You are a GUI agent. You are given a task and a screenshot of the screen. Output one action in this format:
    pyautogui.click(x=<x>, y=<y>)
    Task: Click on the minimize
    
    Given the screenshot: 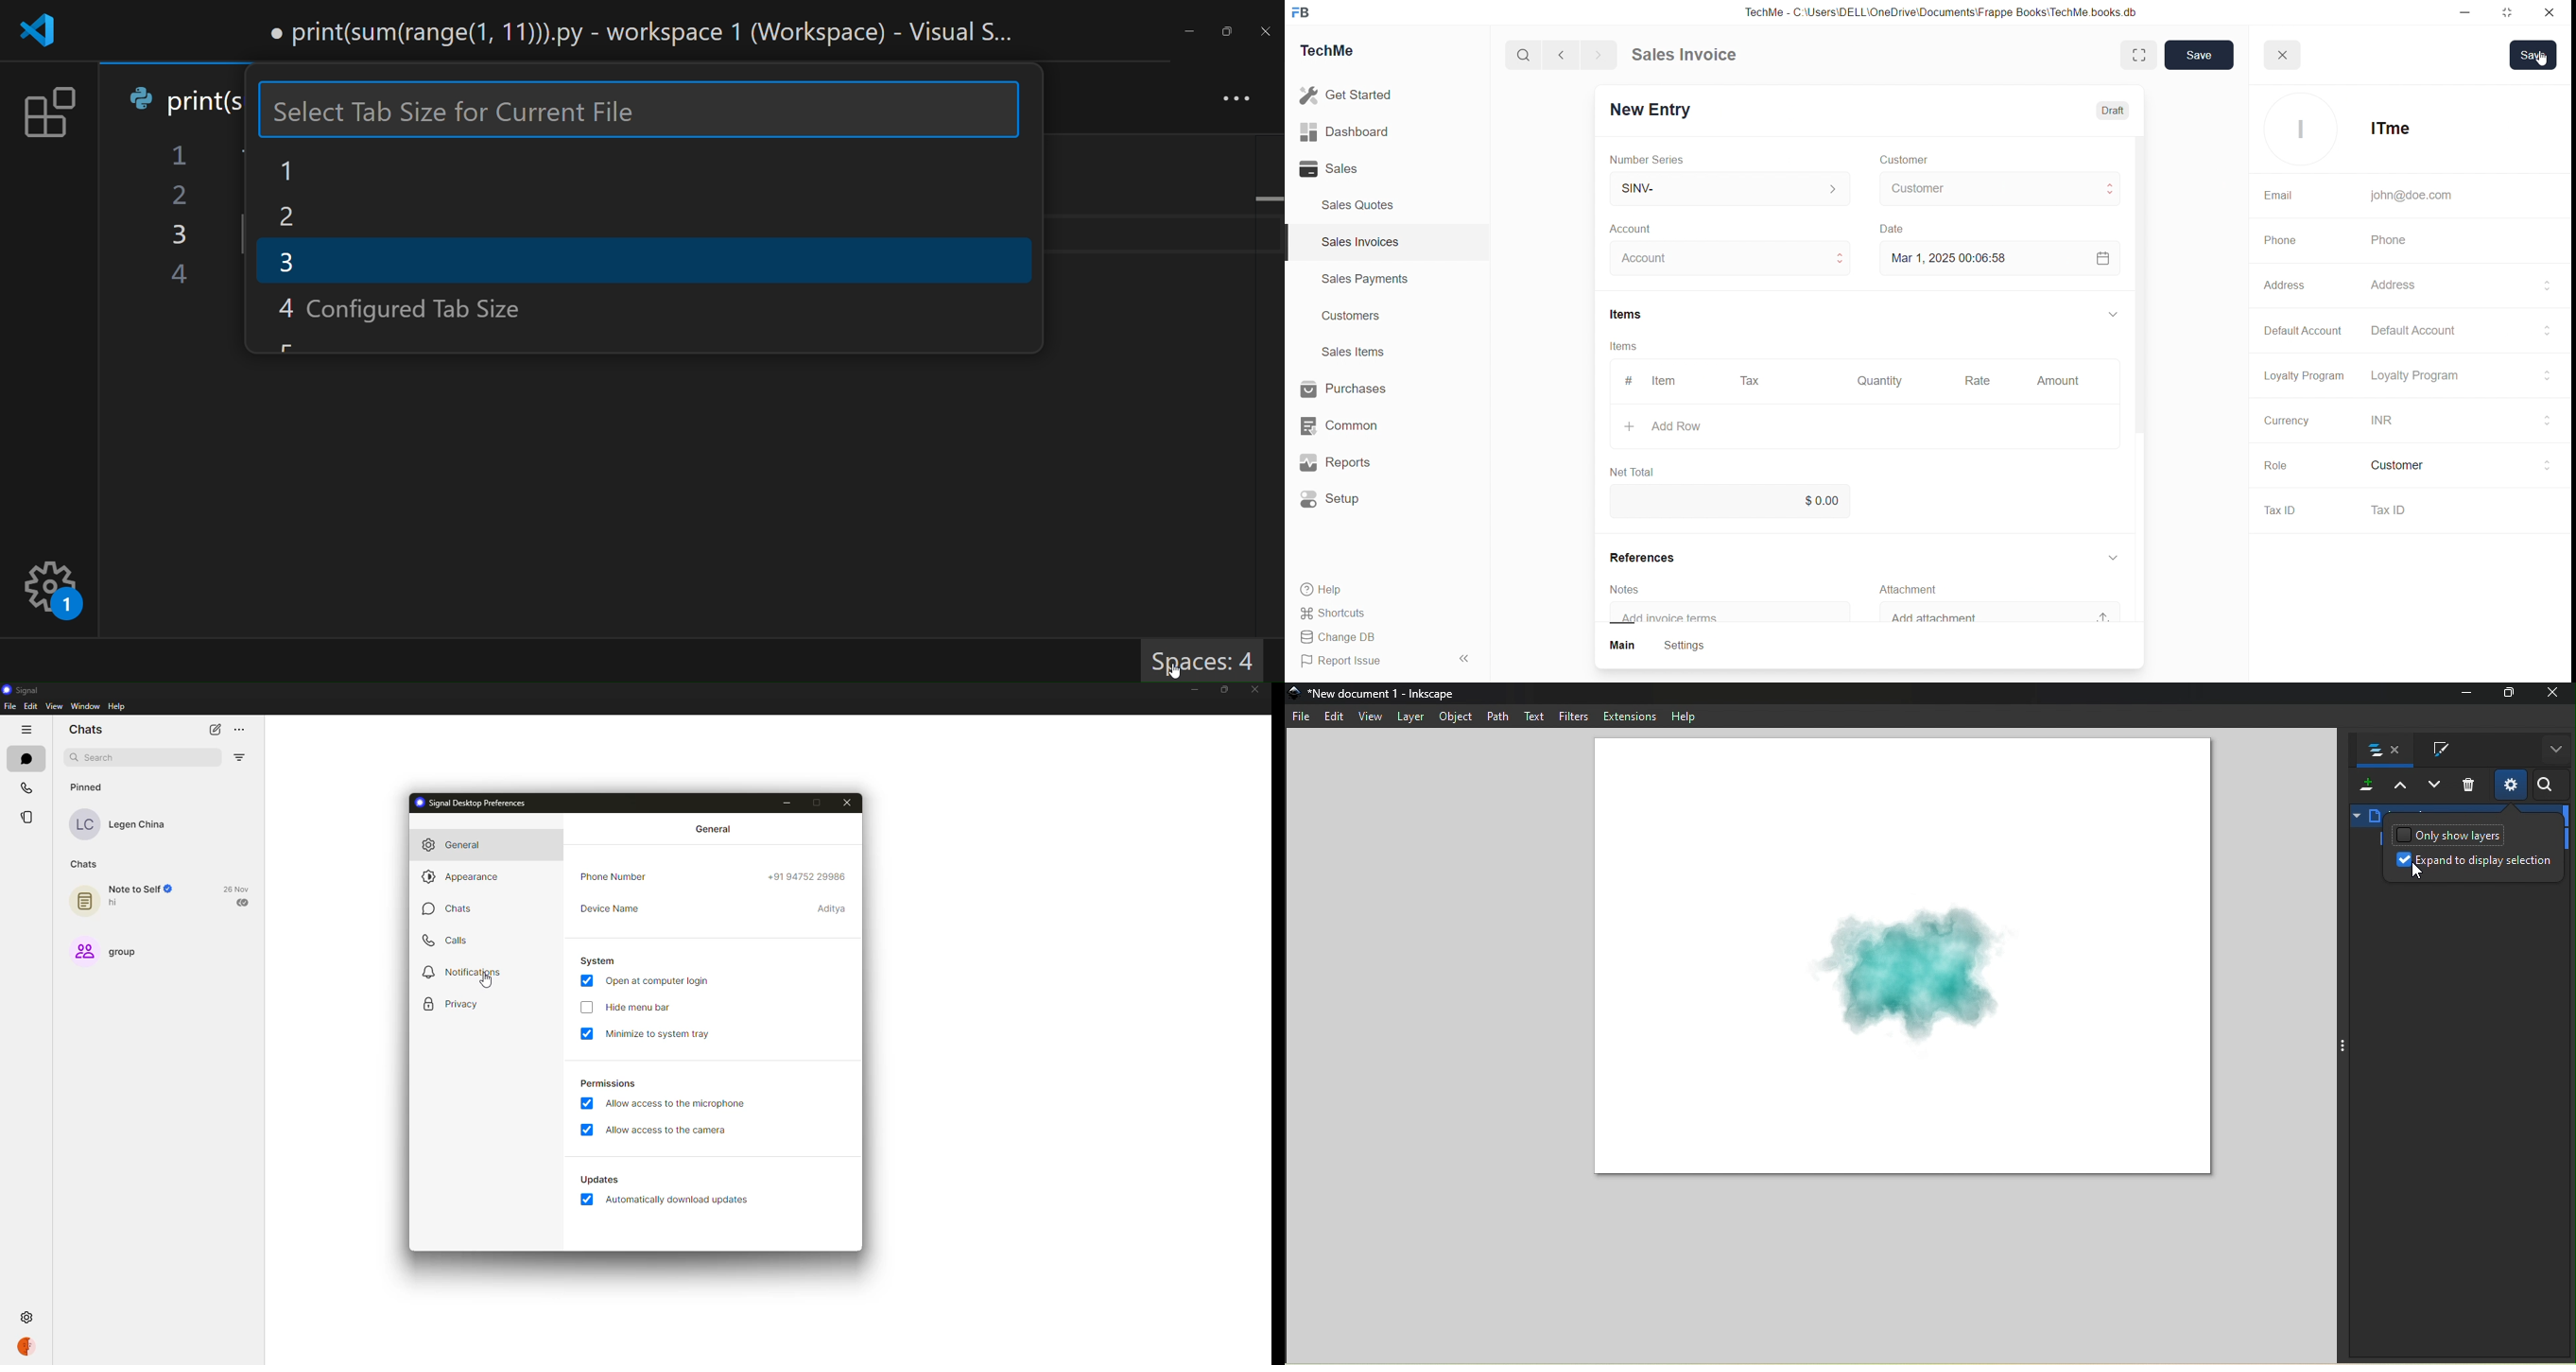 What is the action you would take?
    pyautogui.click(x=1188, y=31)
    